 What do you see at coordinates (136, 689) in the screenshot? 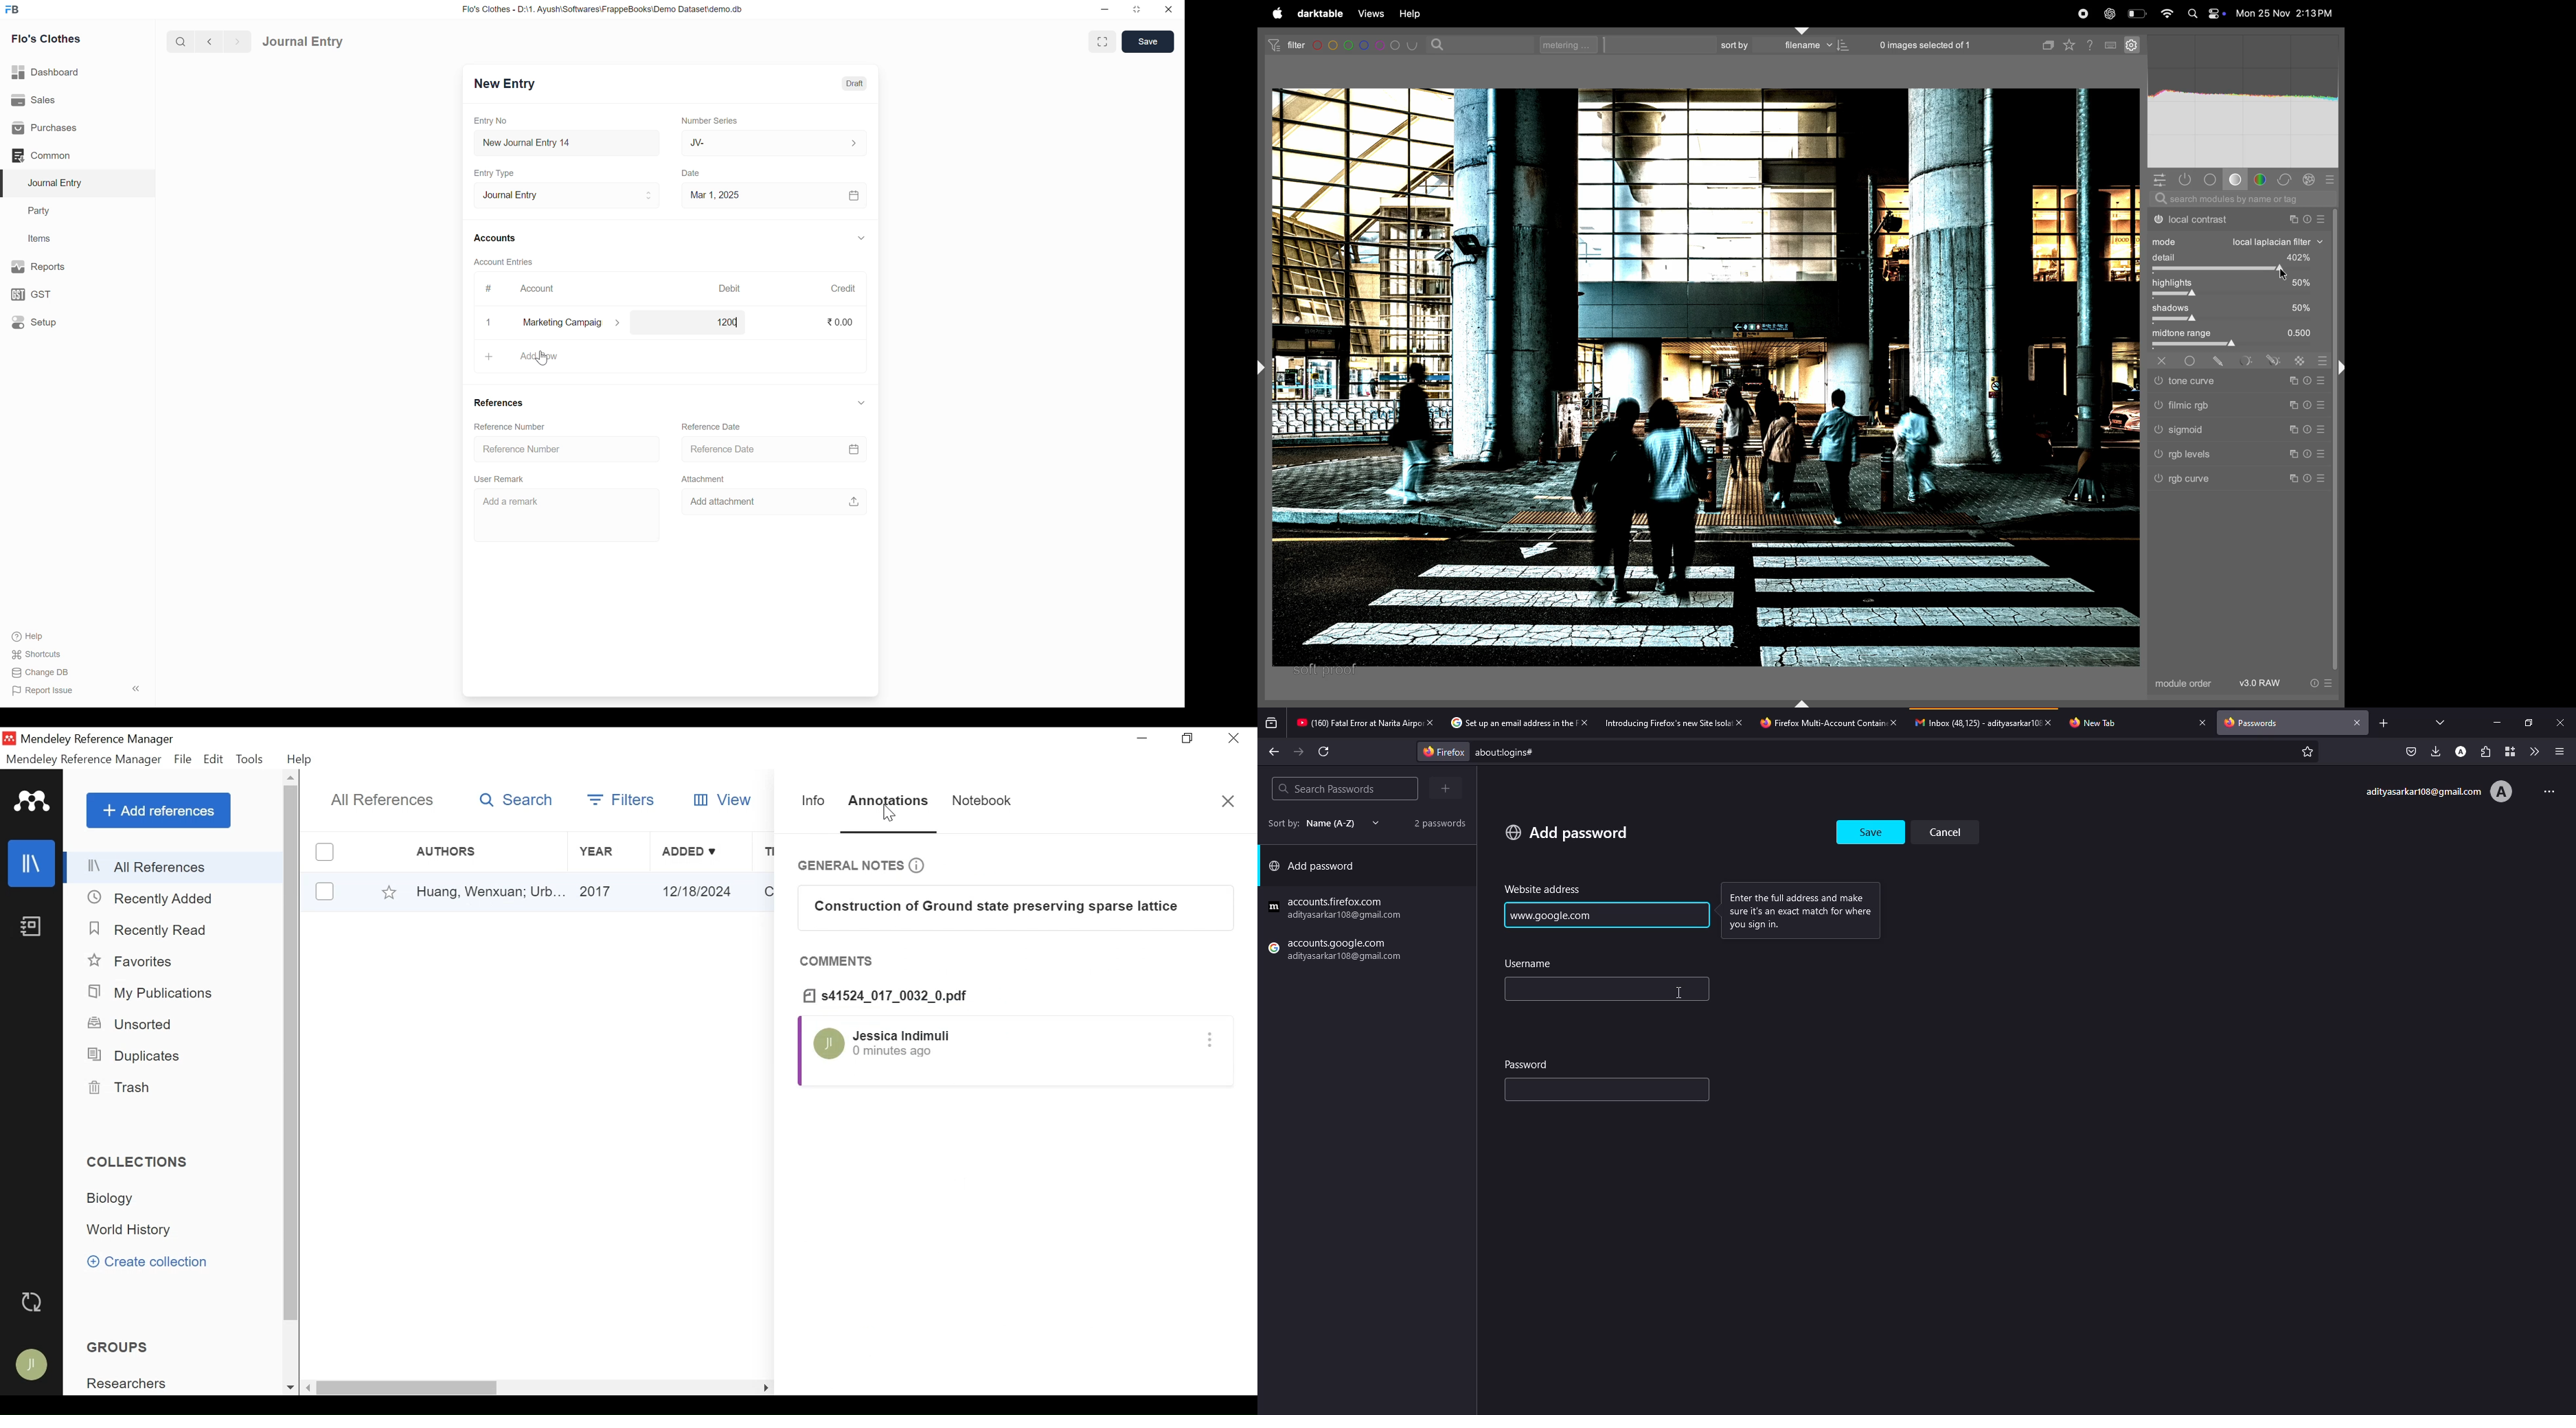
I see `<<` at bounding box center [136, 689].